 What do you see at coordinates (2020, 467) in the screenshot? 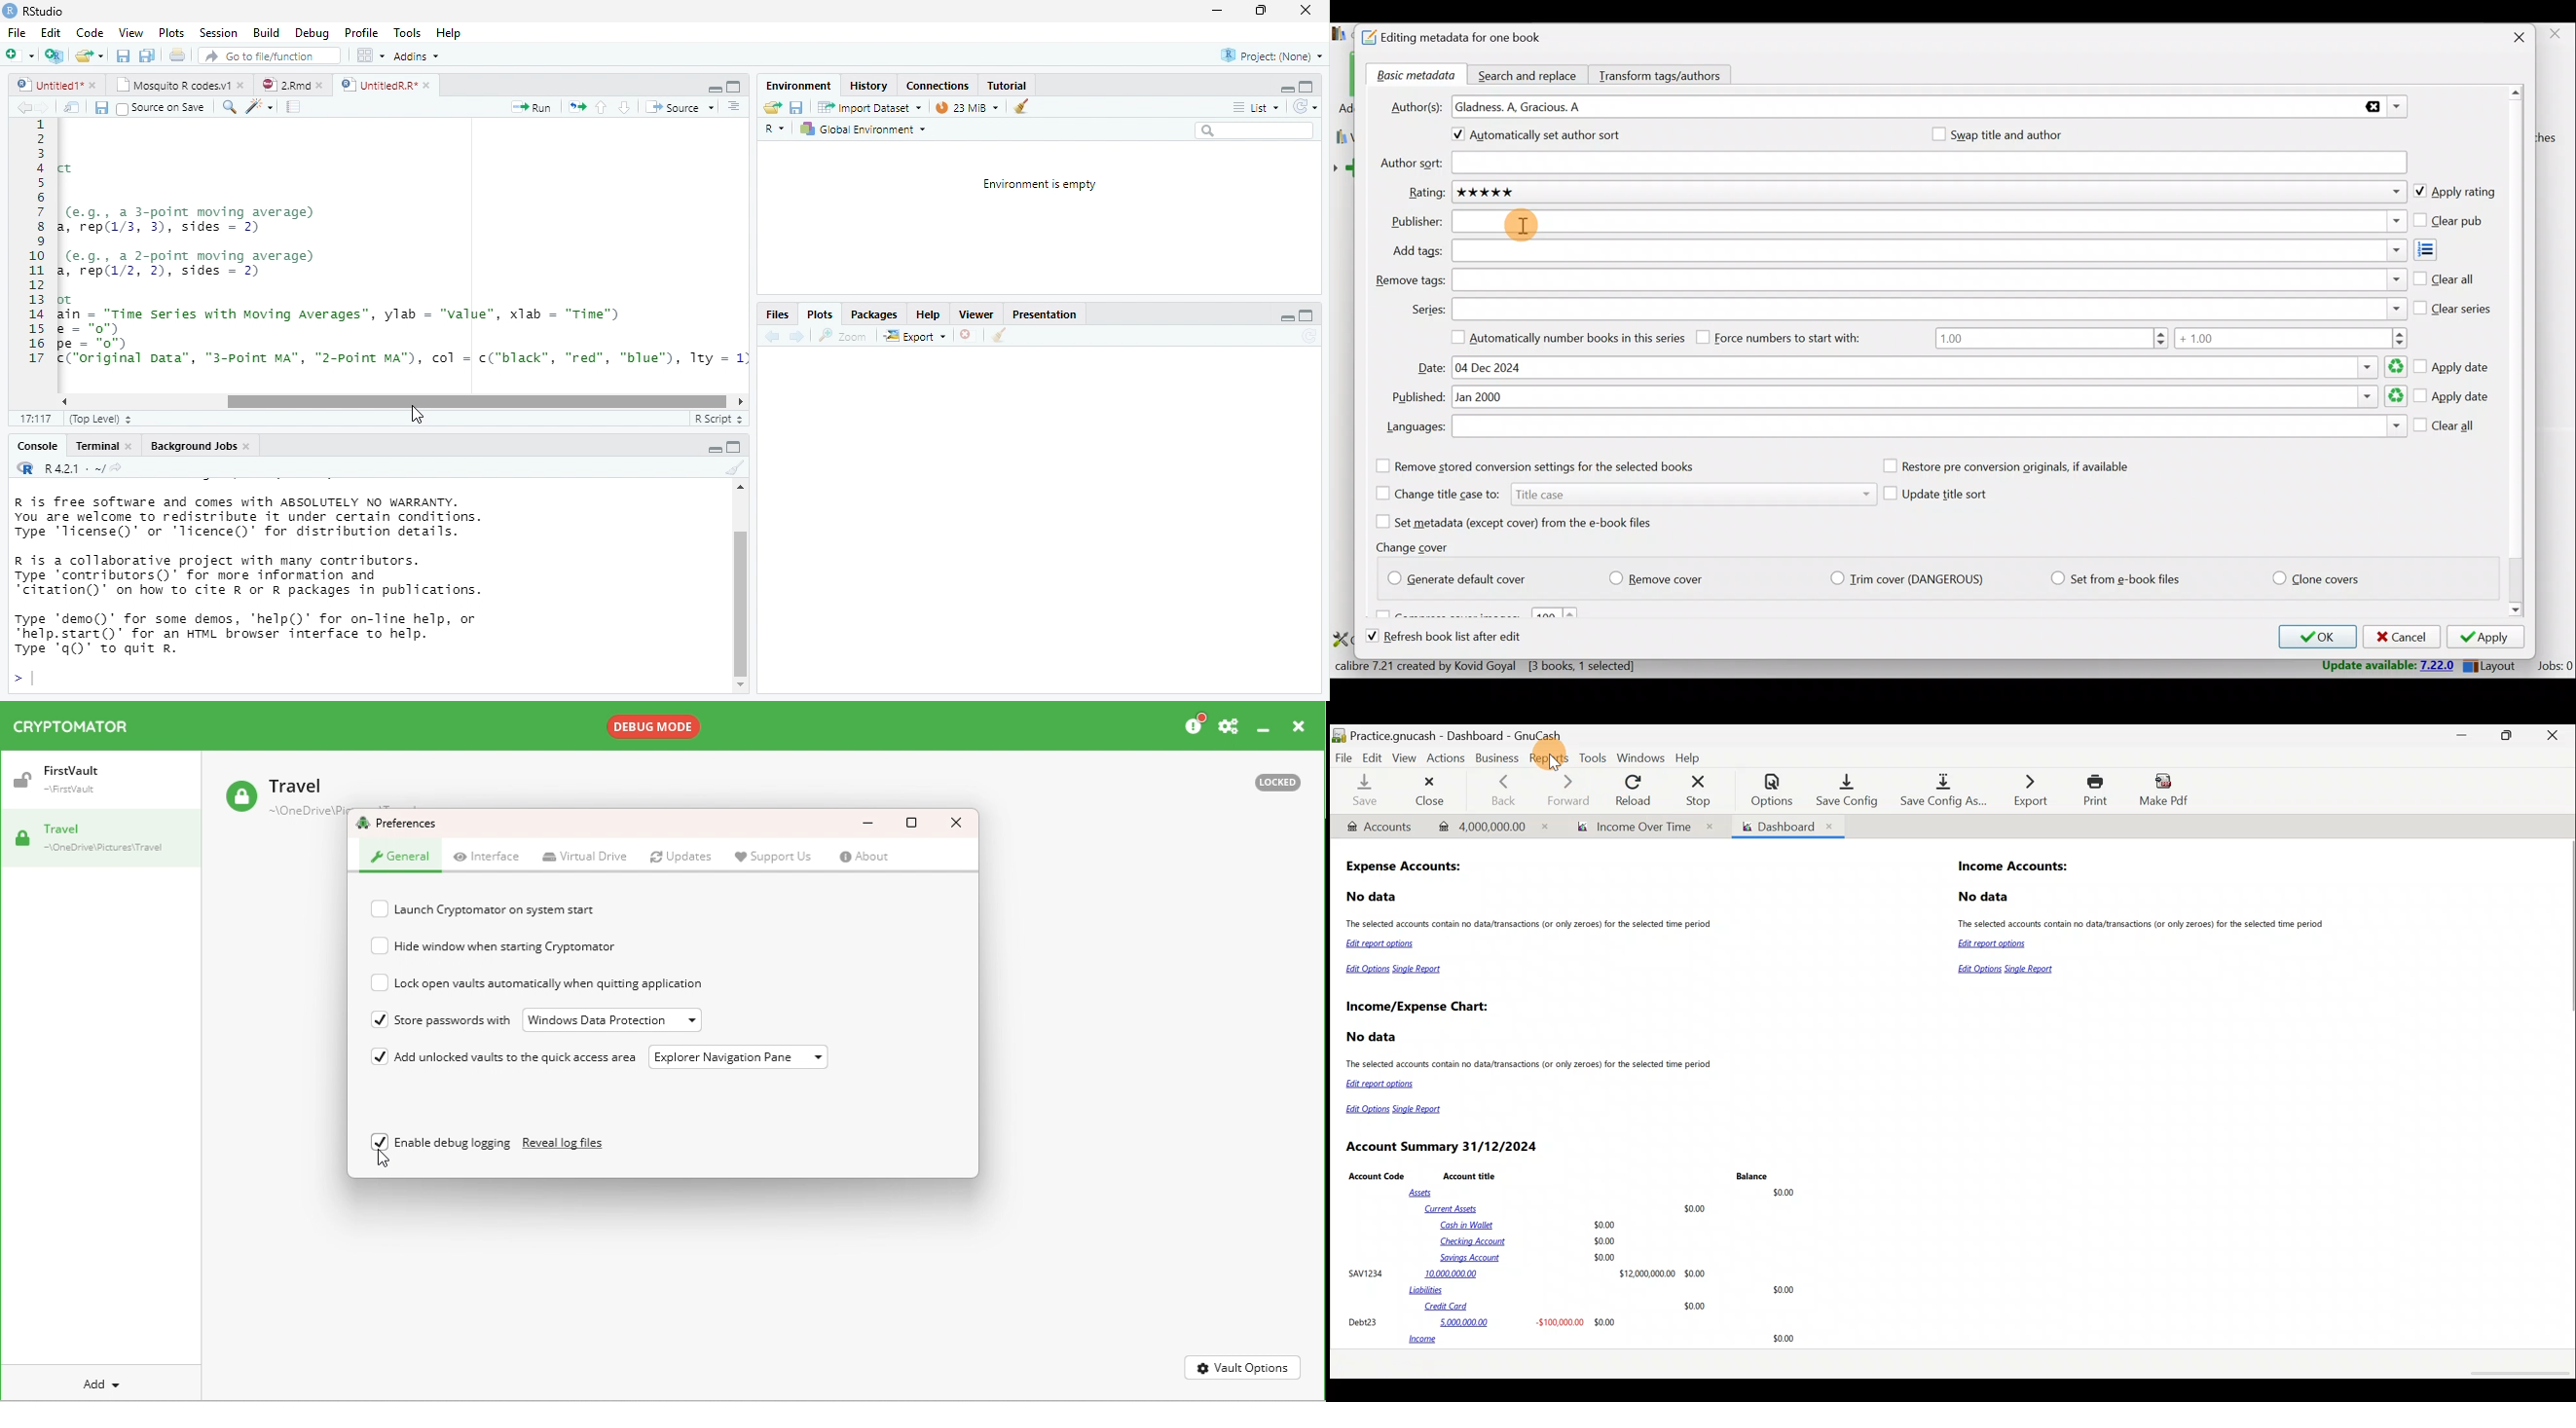
I see `Restore pre conversion originals, if available` at bounding box center [2020, 467].